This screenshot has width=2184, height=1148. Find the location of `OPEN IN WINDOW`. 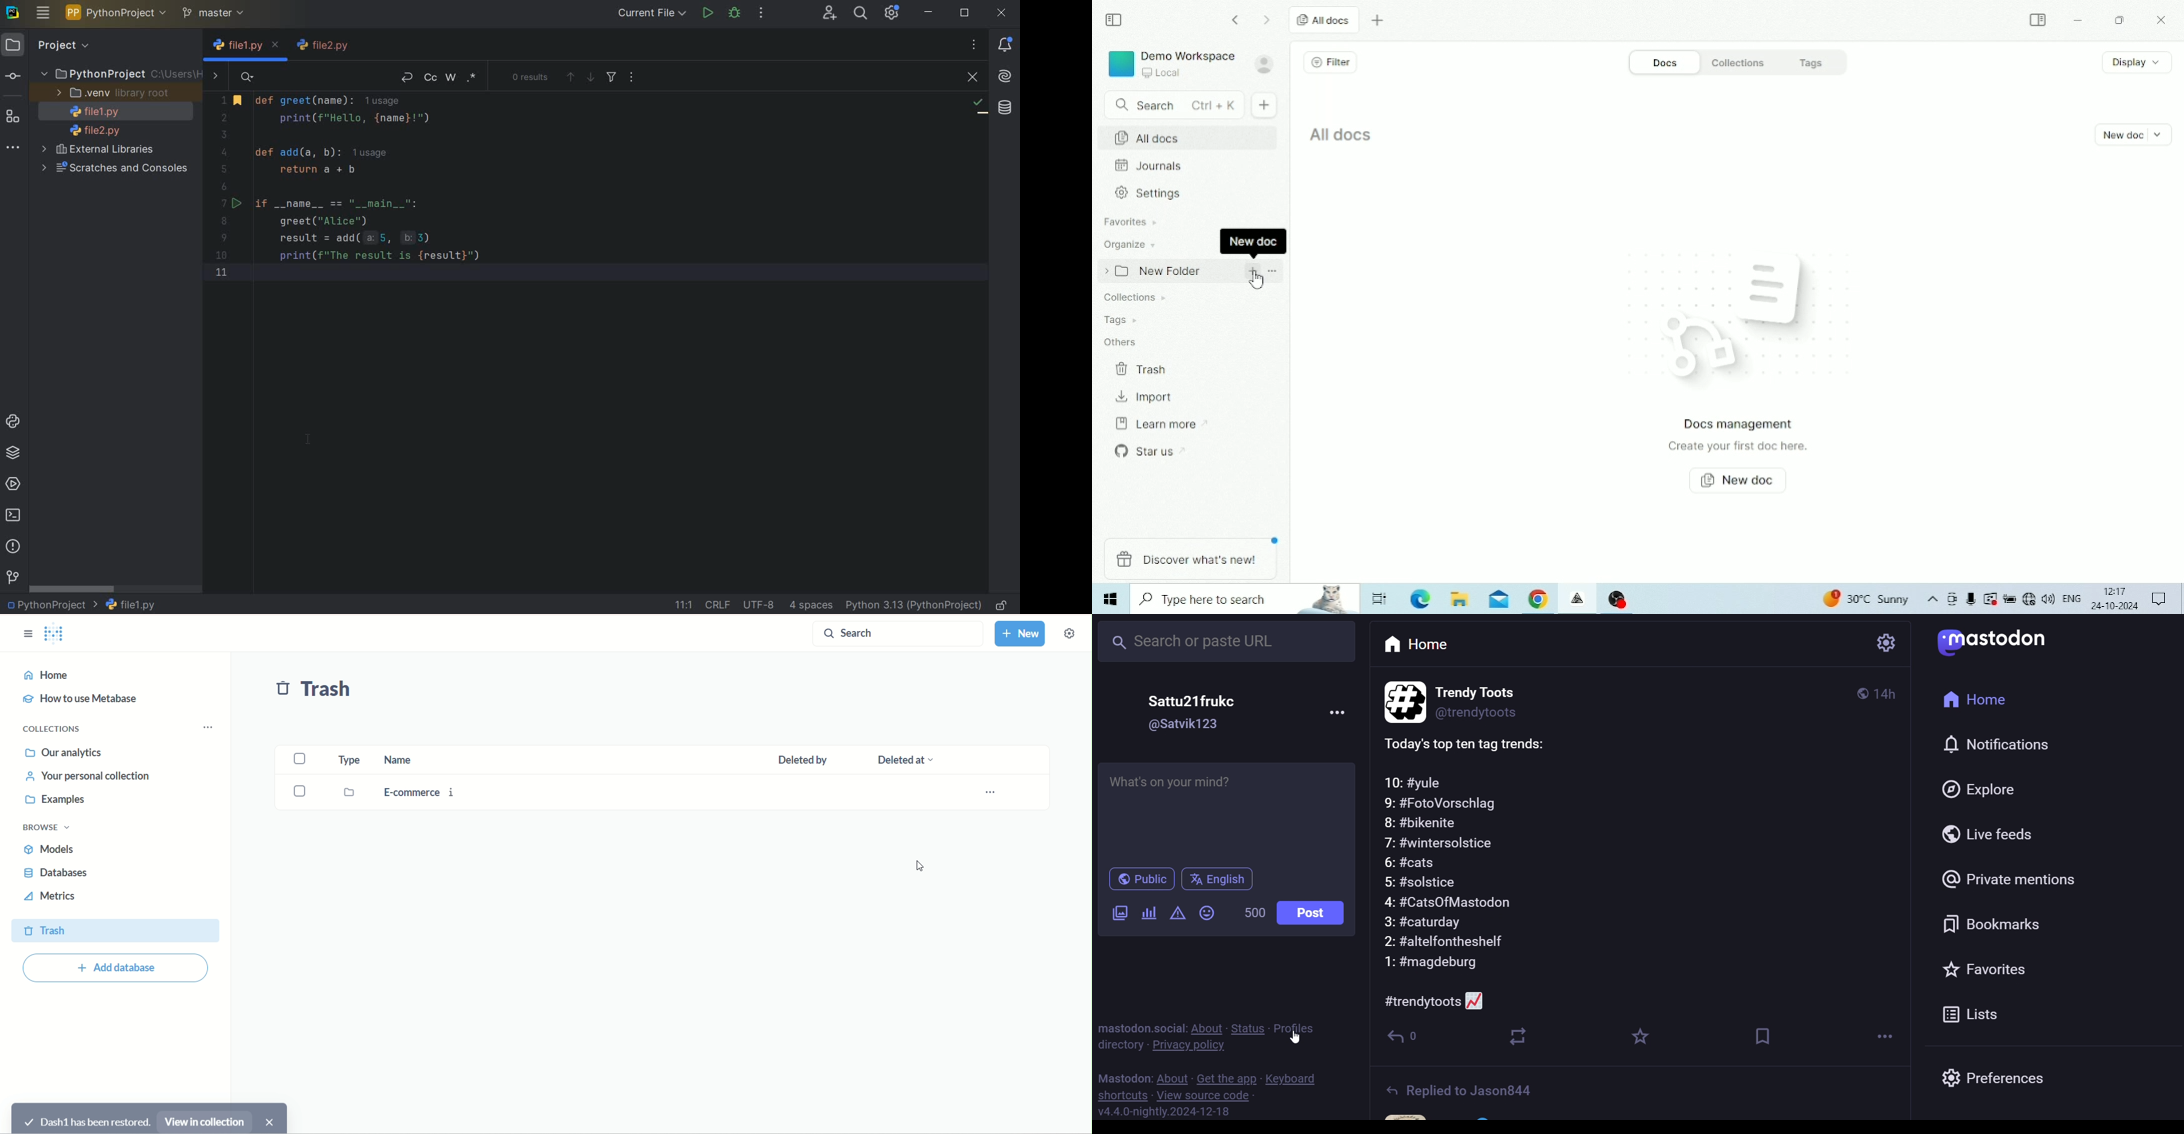

OPEN IN WINDOW is located at coordinates (632, 76).